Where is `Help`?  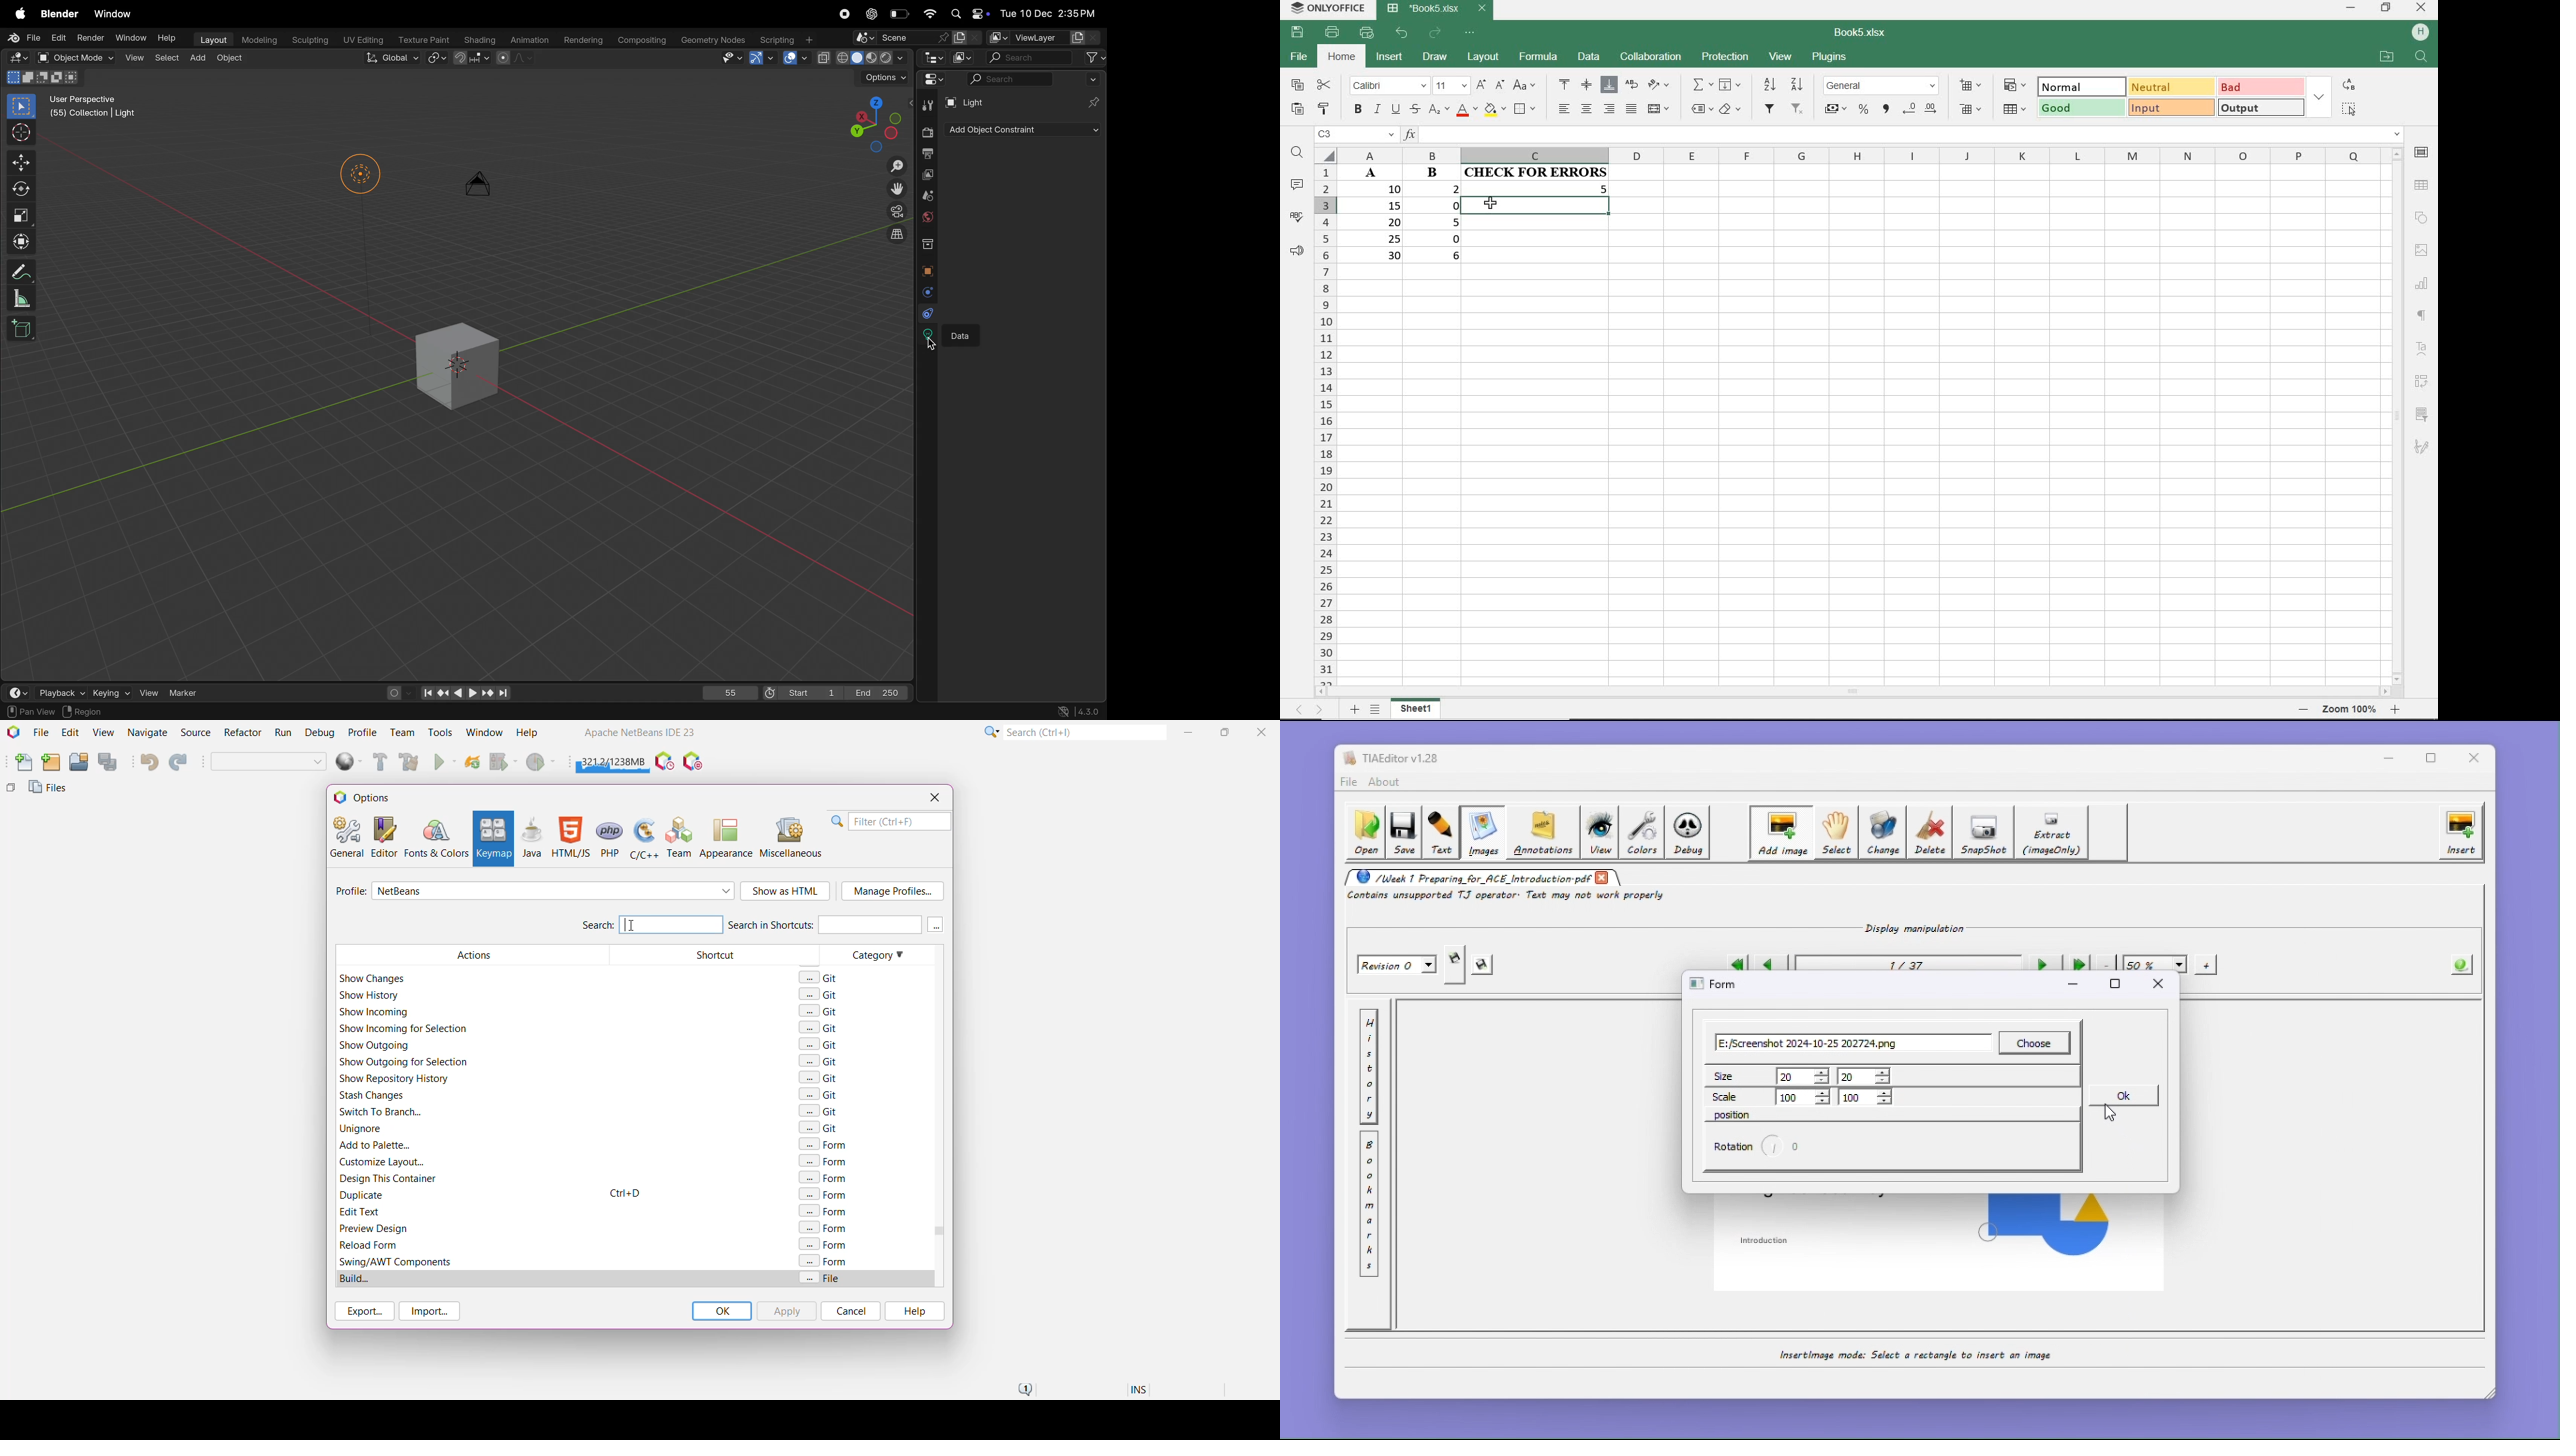 Help is located at coordinates (168, 39).